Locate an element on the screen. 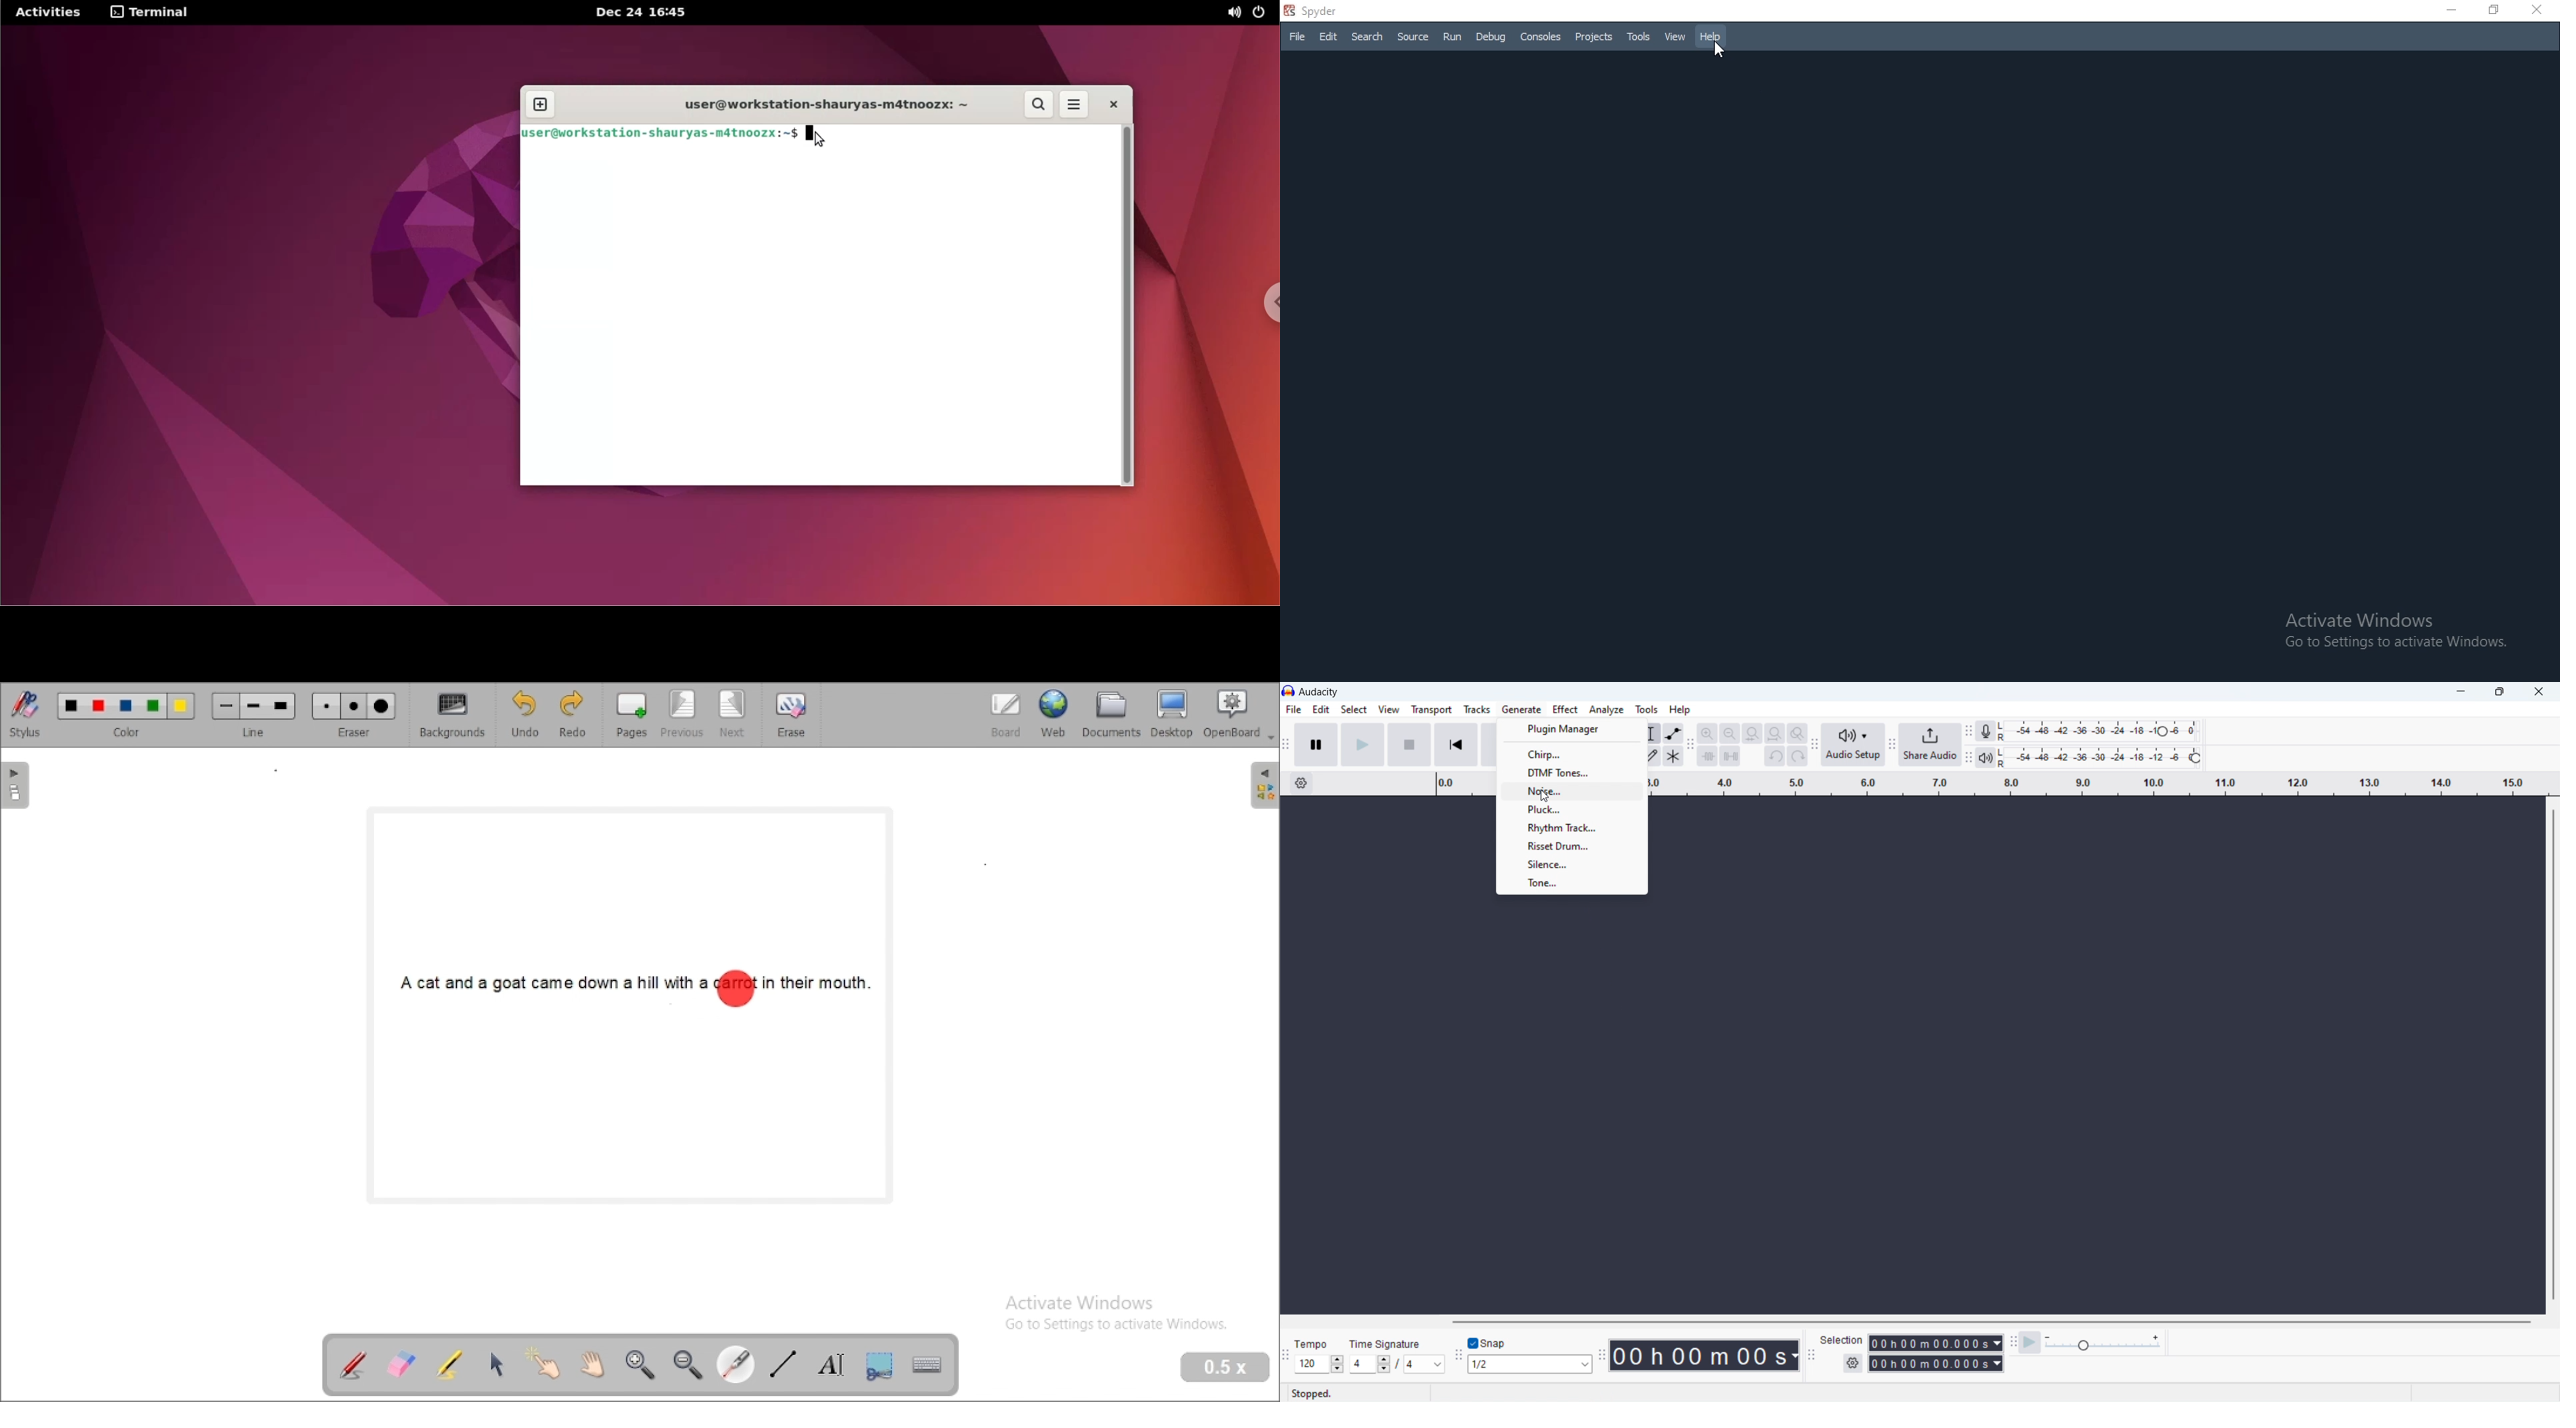 This screenshot has width=2576, height=1428. Minimise is located at coordinates (2451, 10).